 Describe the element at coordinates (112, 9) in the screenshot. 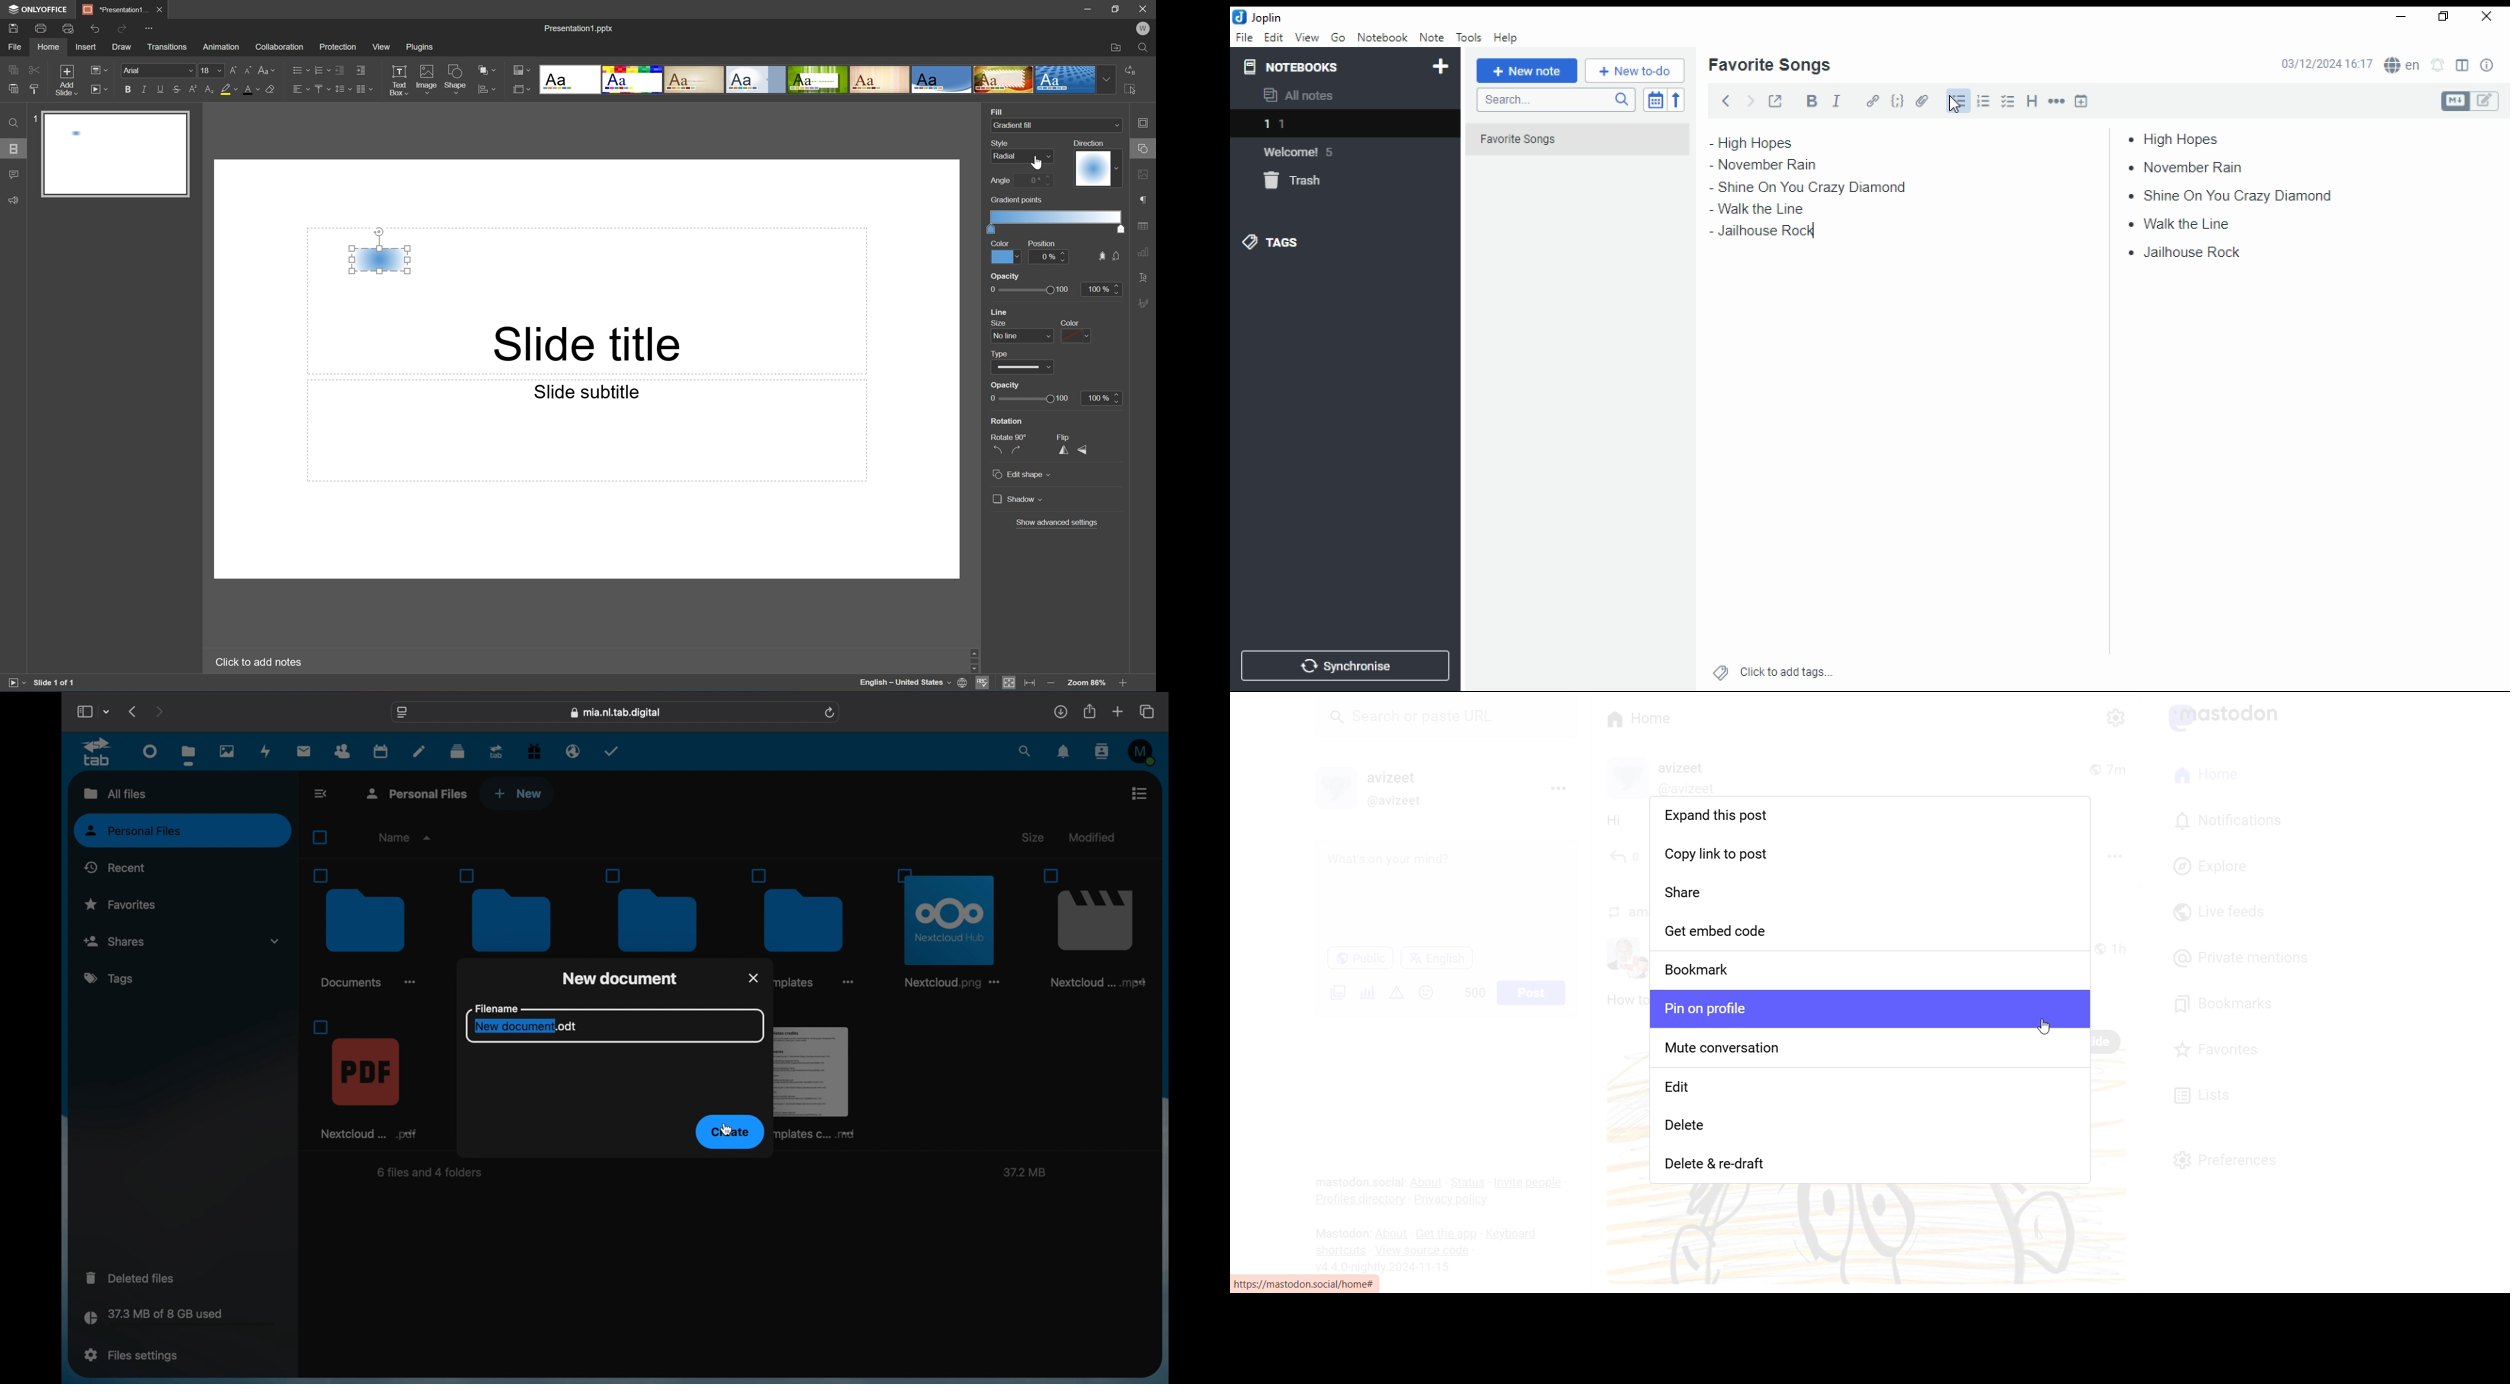

I see `Presentation1...` at that location.